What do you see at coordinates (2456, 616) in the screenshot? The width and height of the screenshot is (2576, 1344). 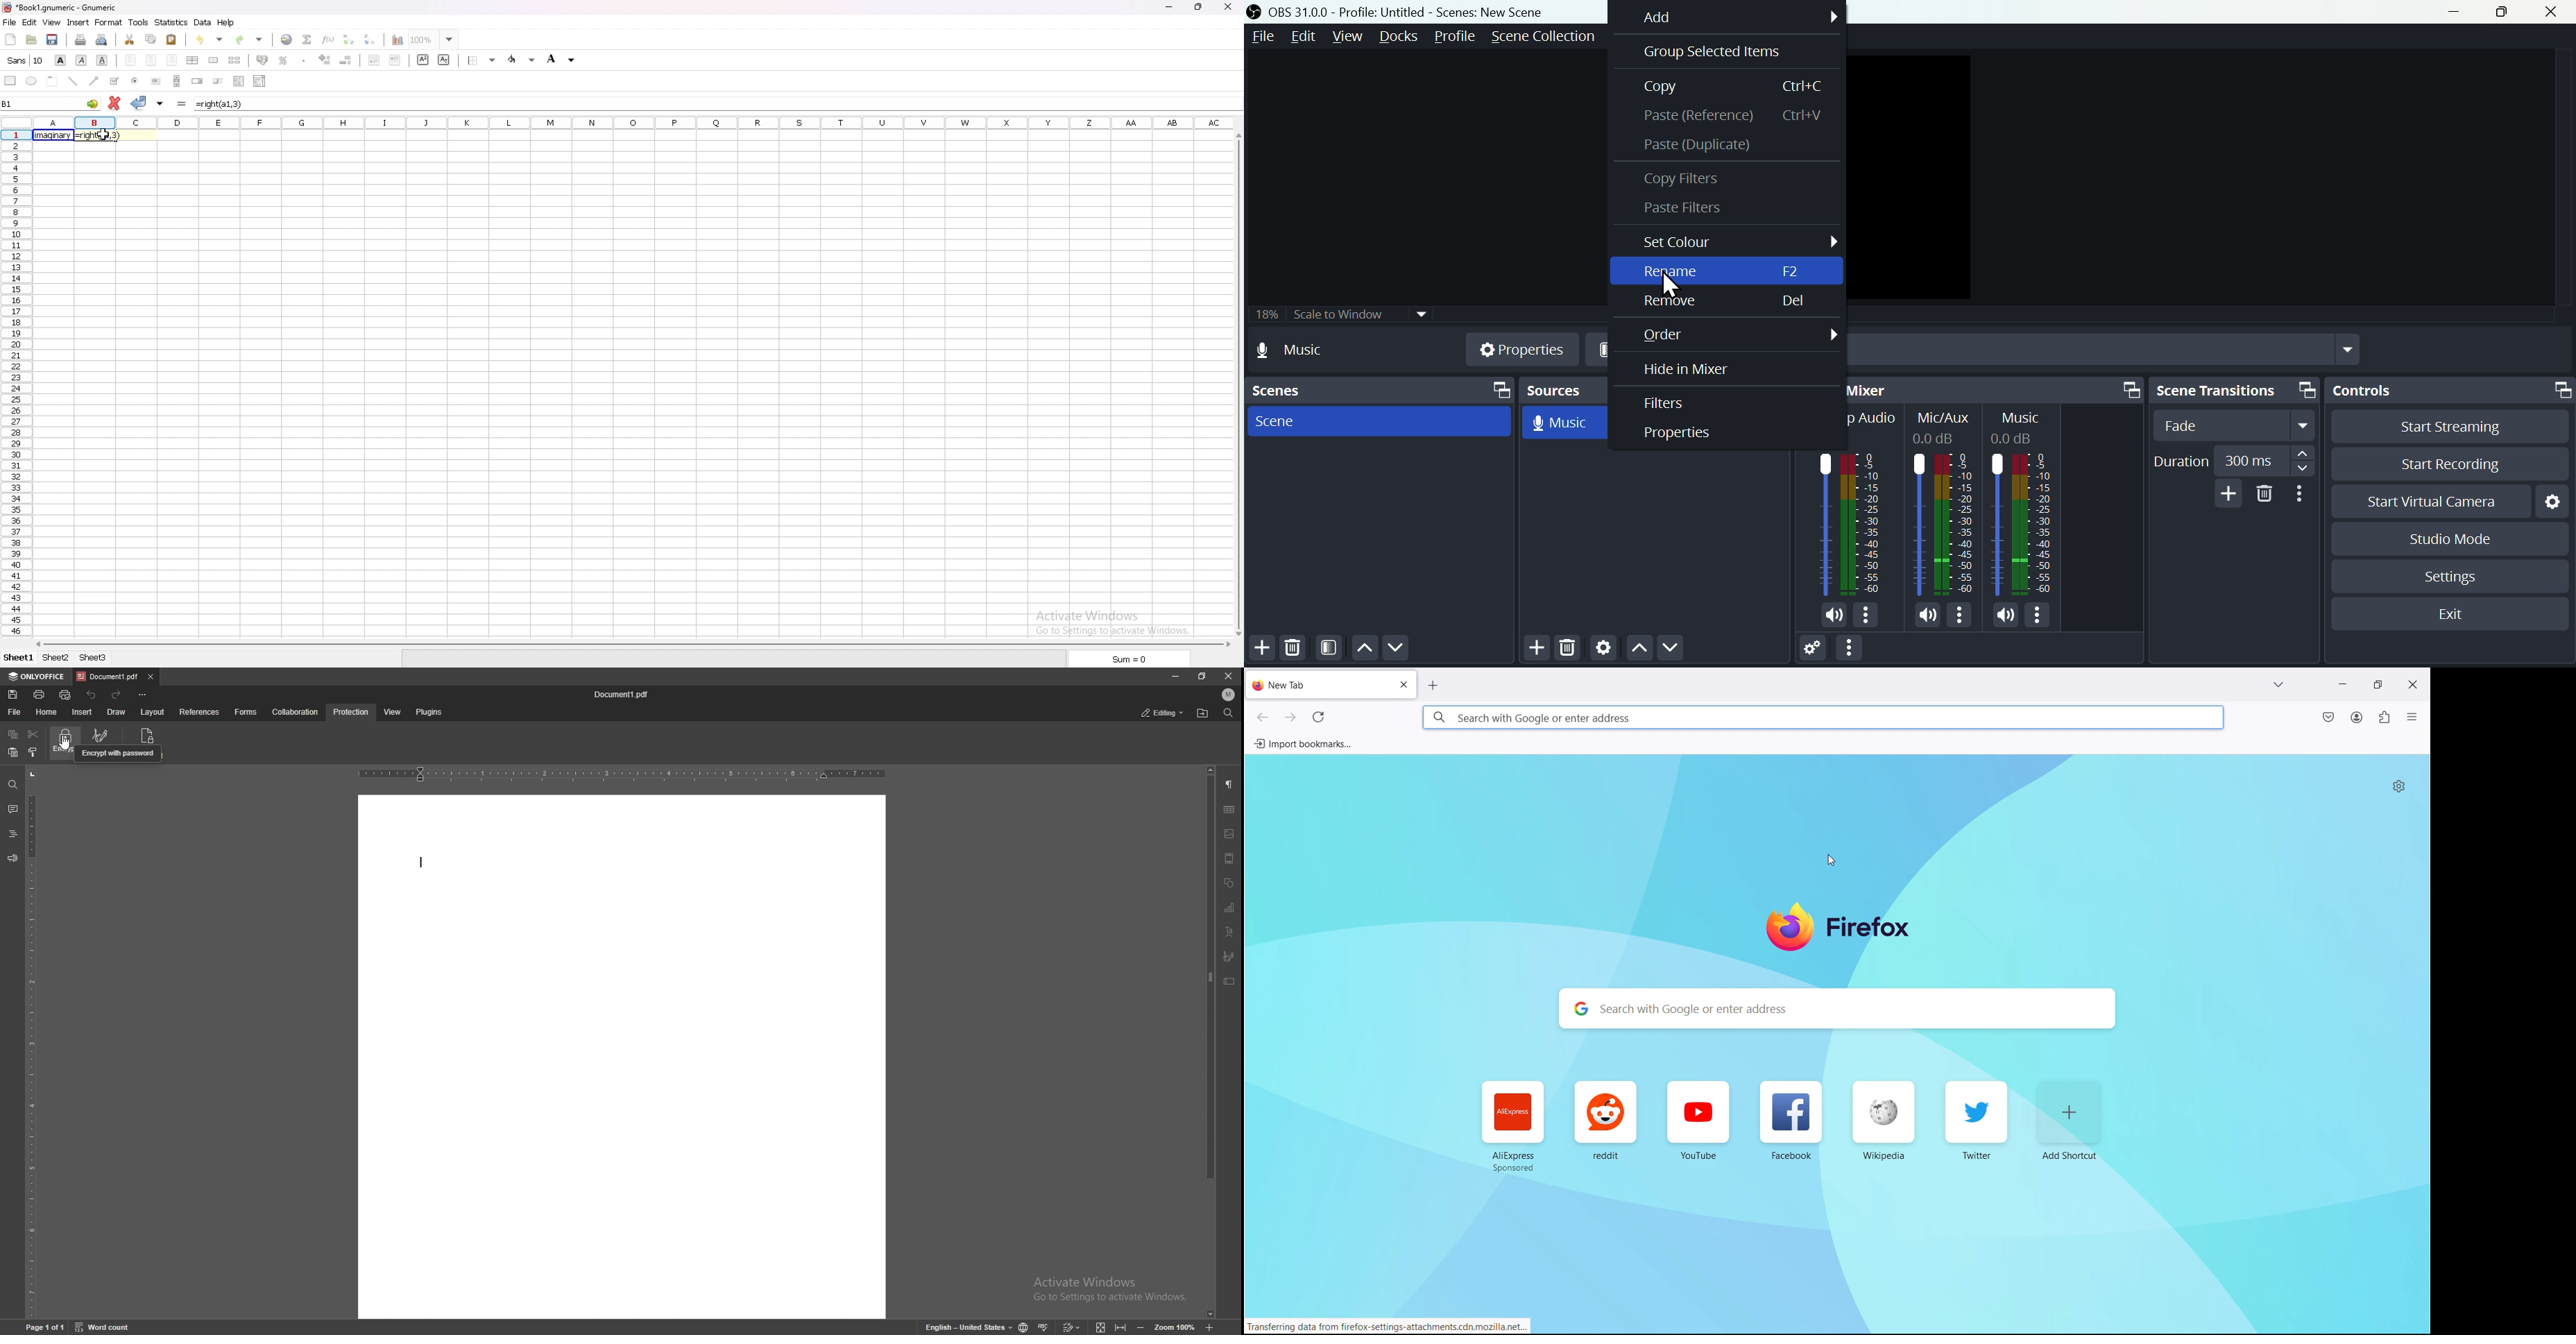 I see `Exit` at bounding box center [2456, 616].